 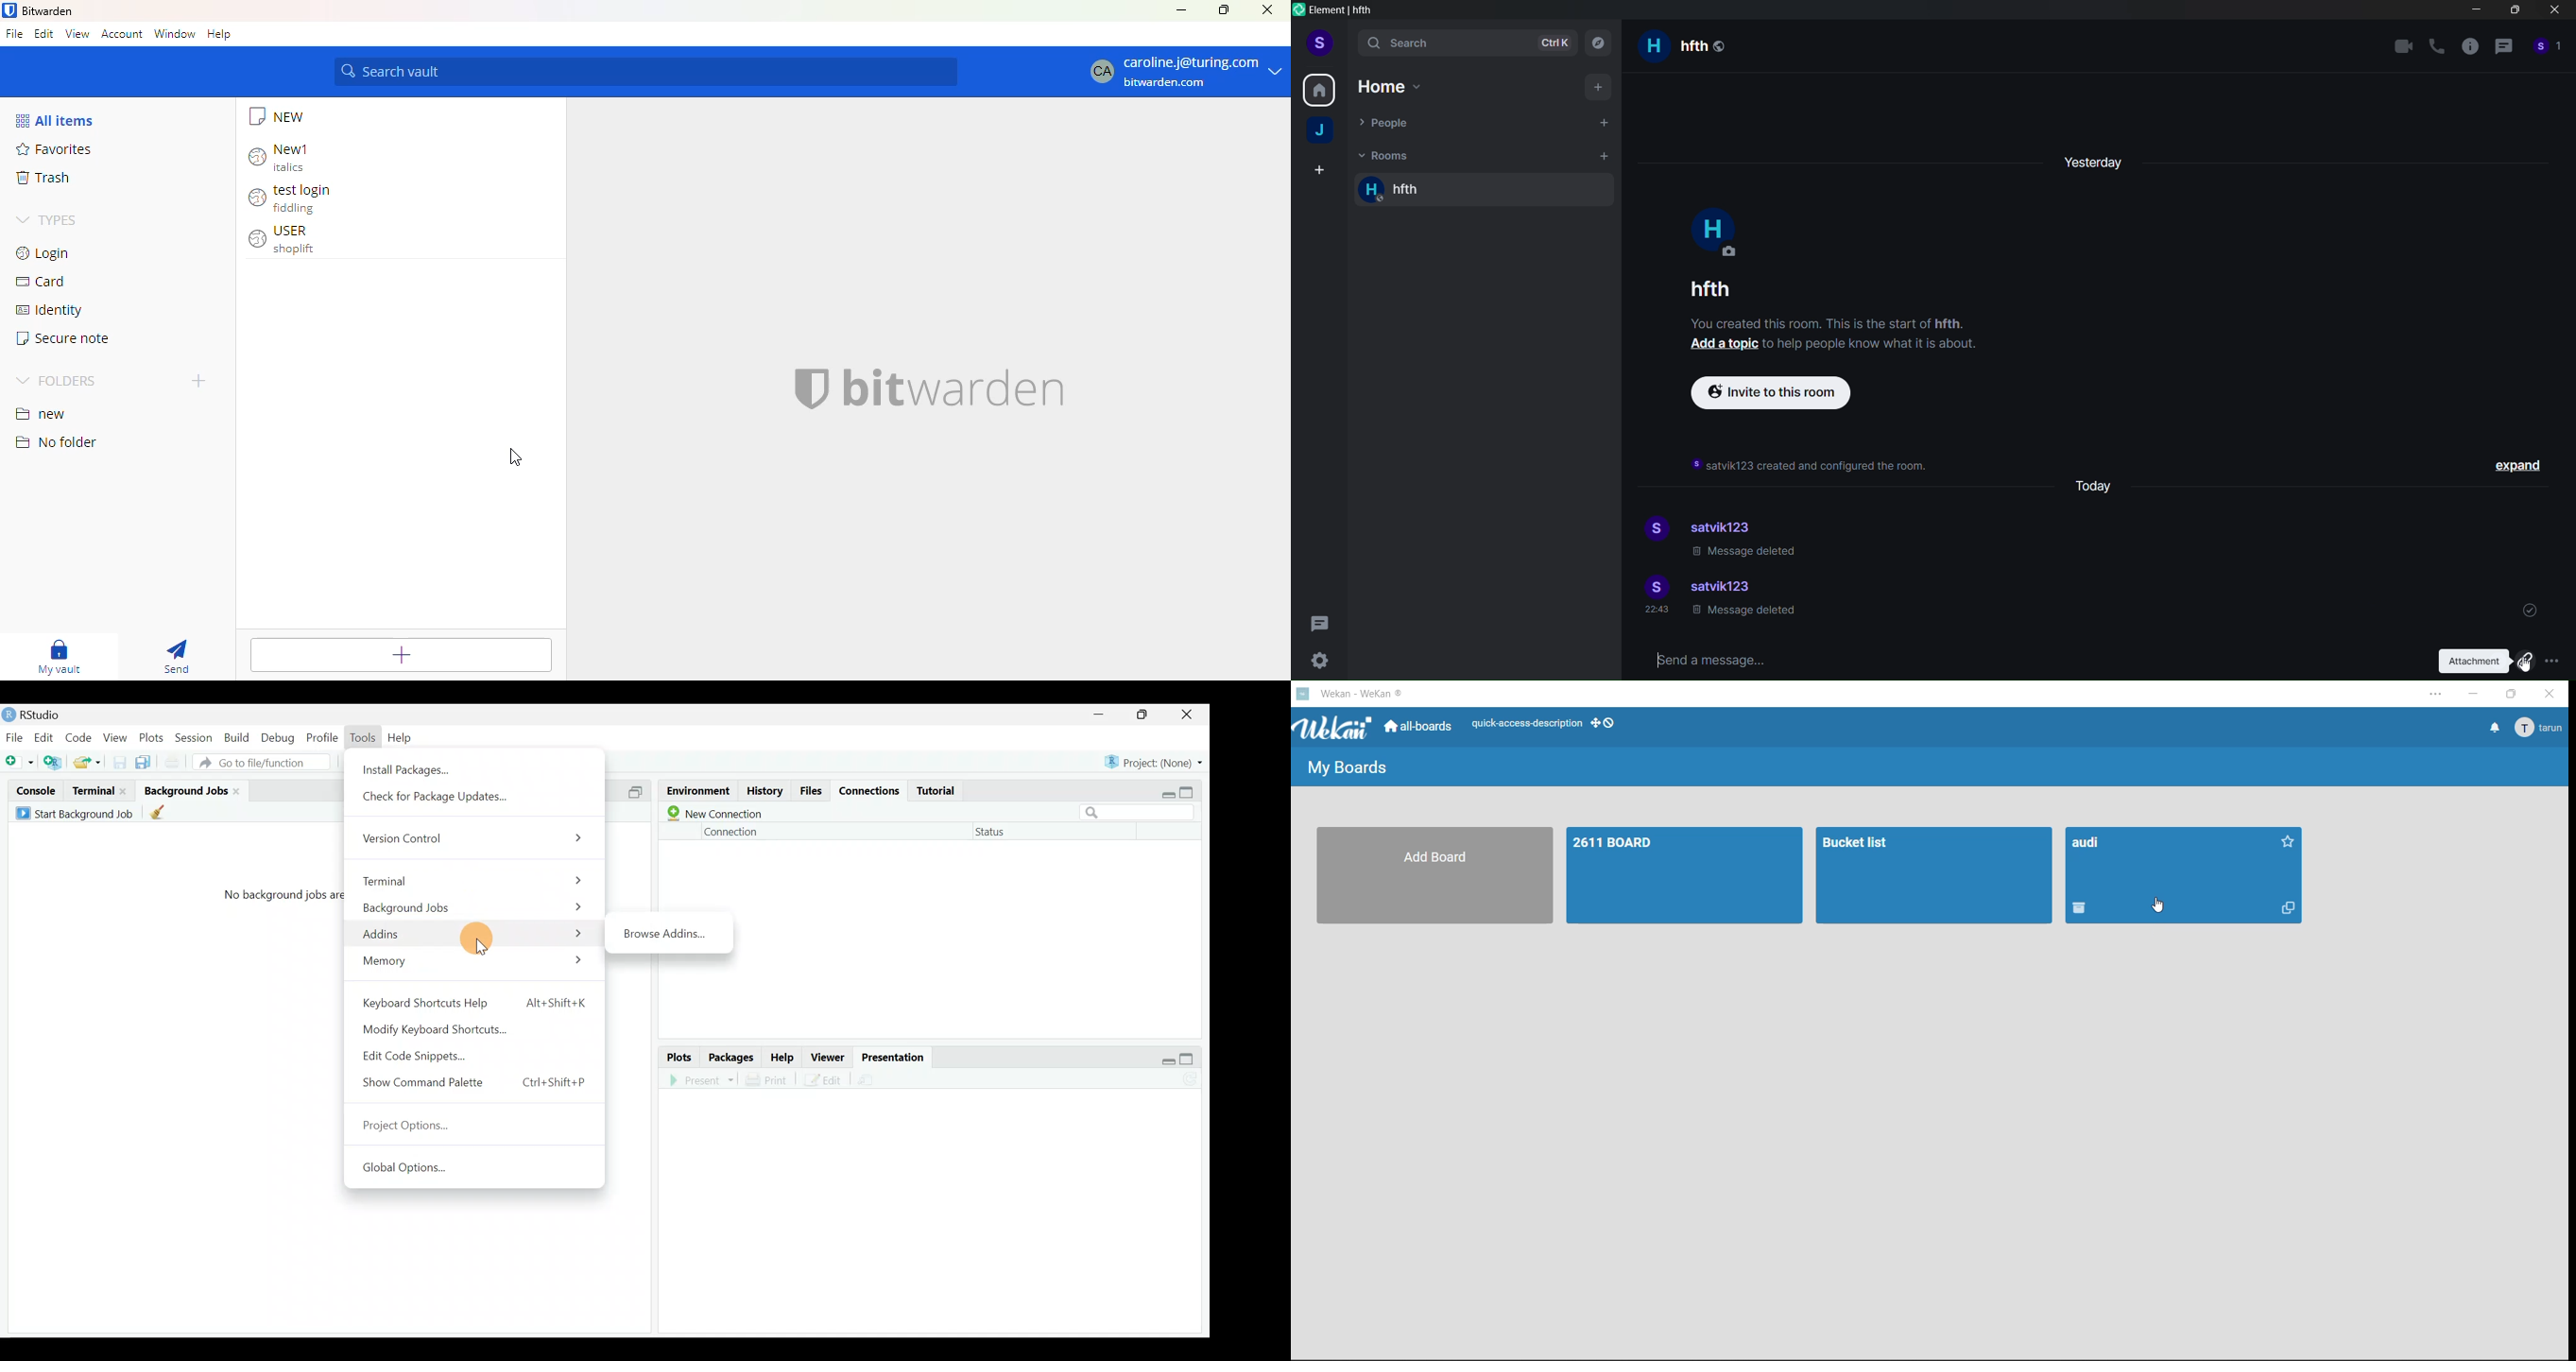 I want to click on start chat, so click(x=1602, y=121).